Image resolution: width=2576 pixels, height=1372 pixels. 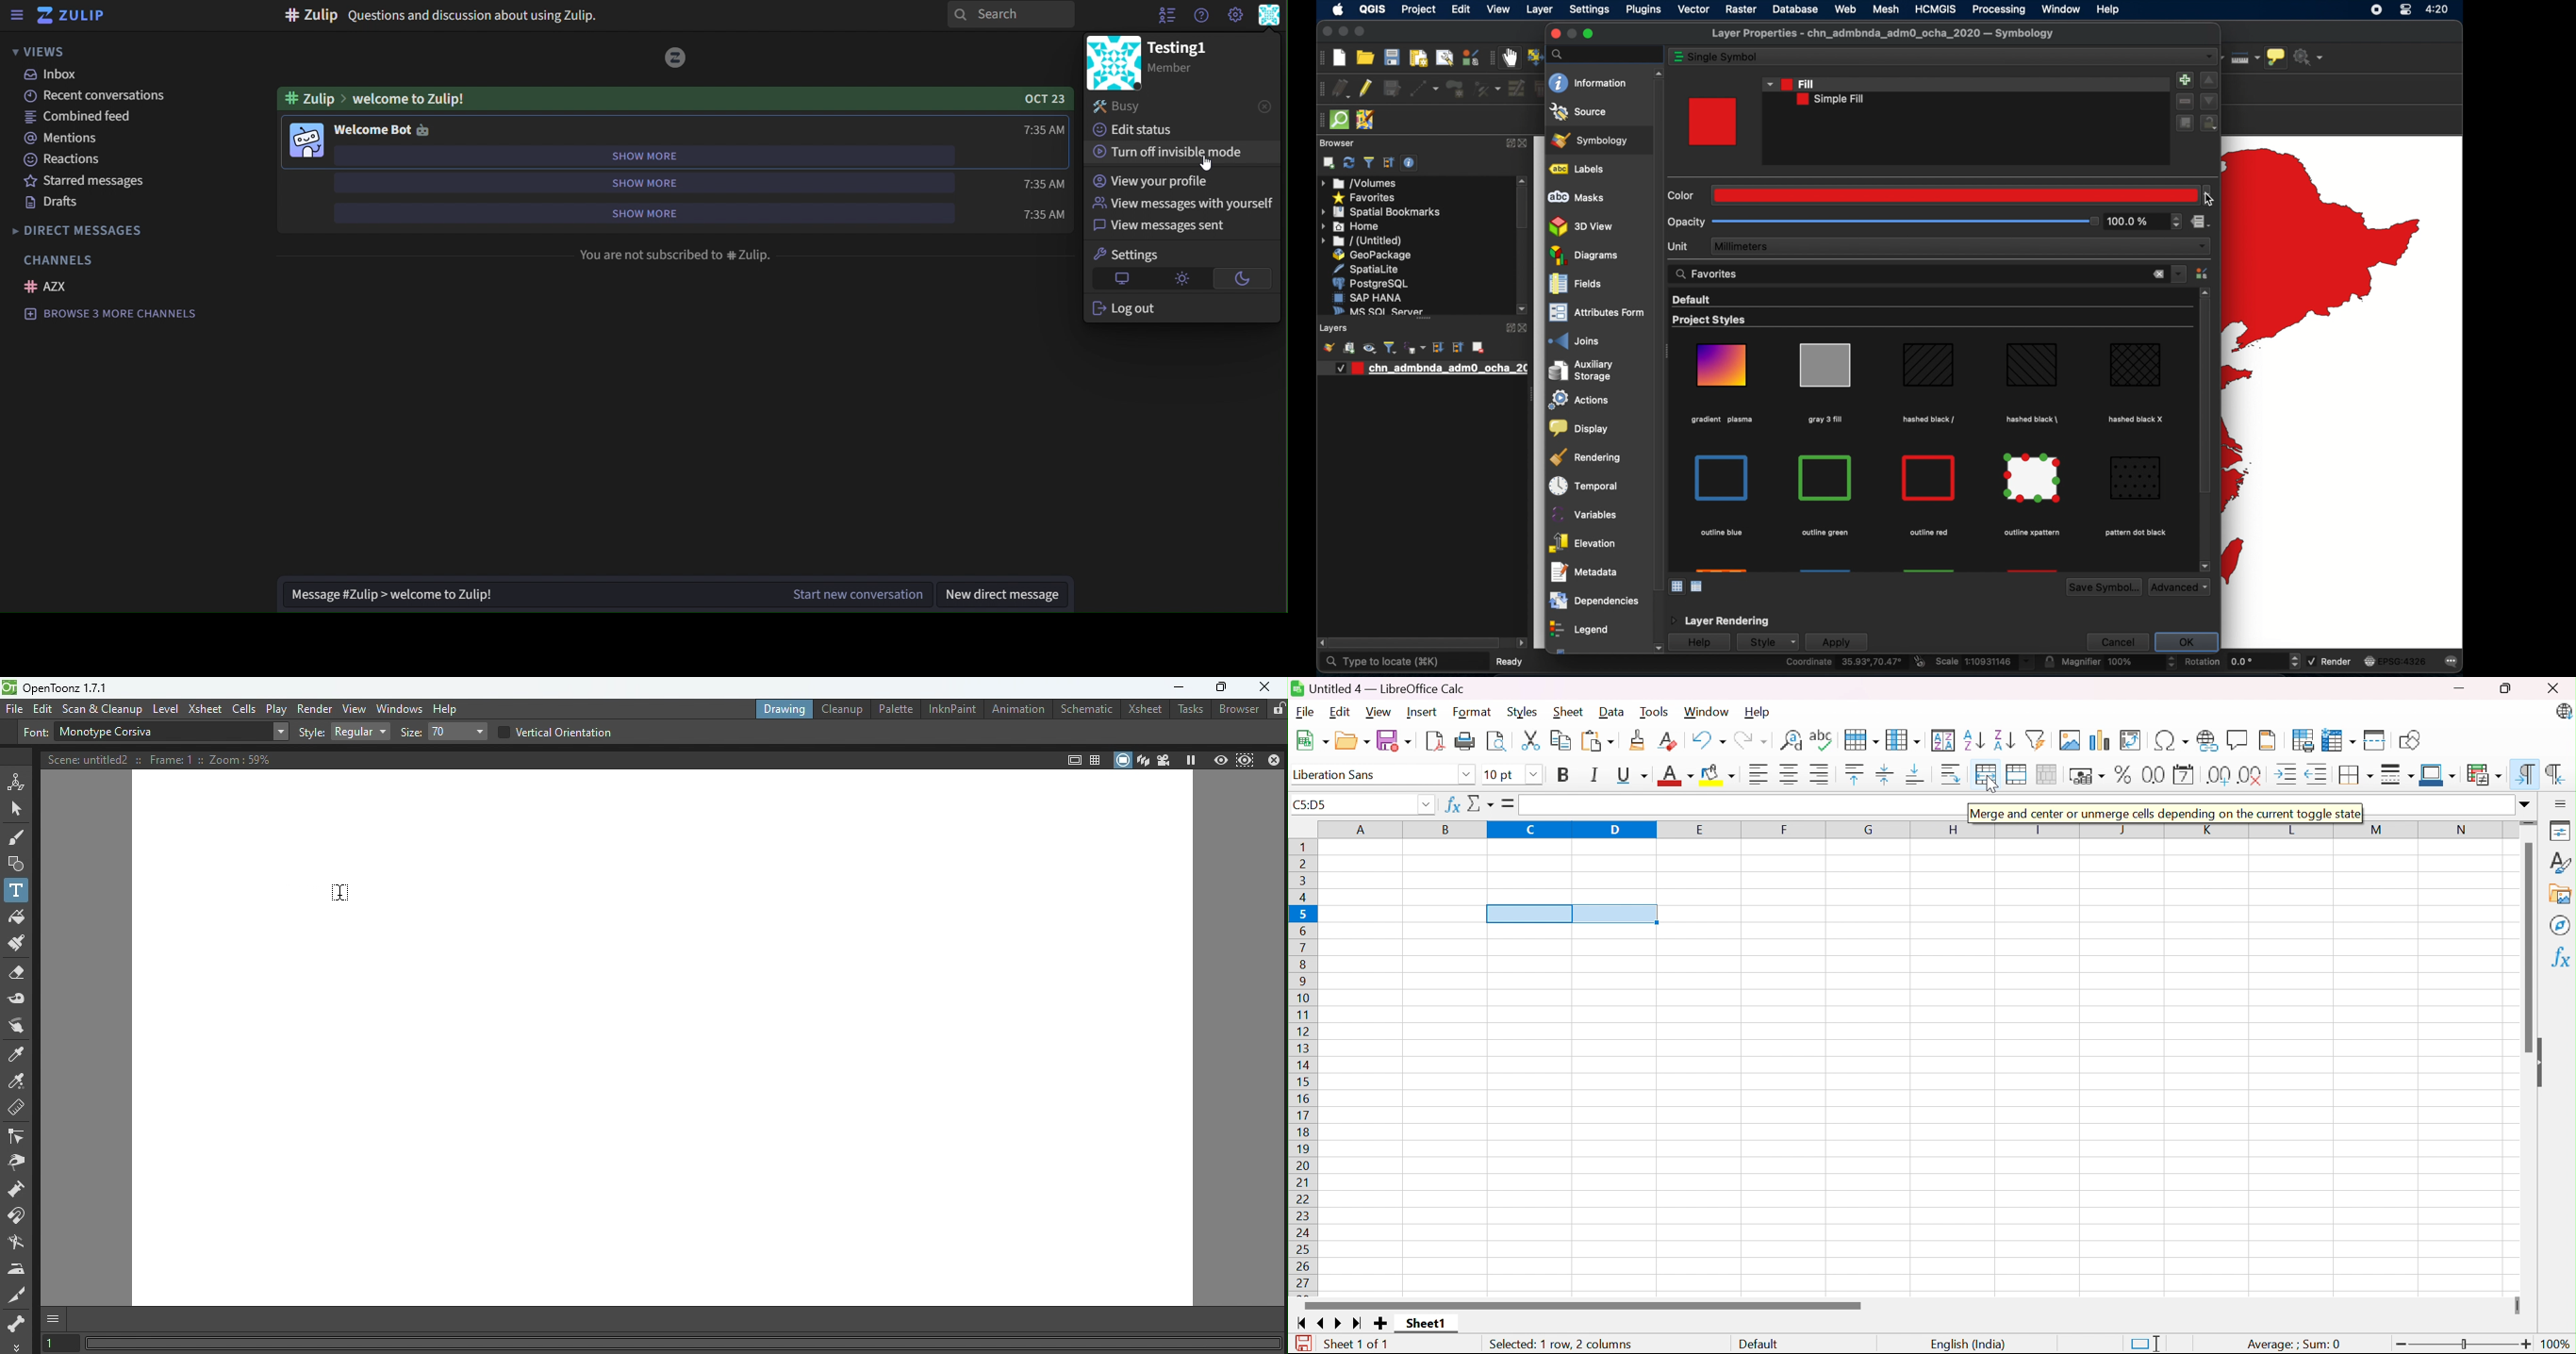 I want to click on Drop Down, so click(x=1465, y=774).